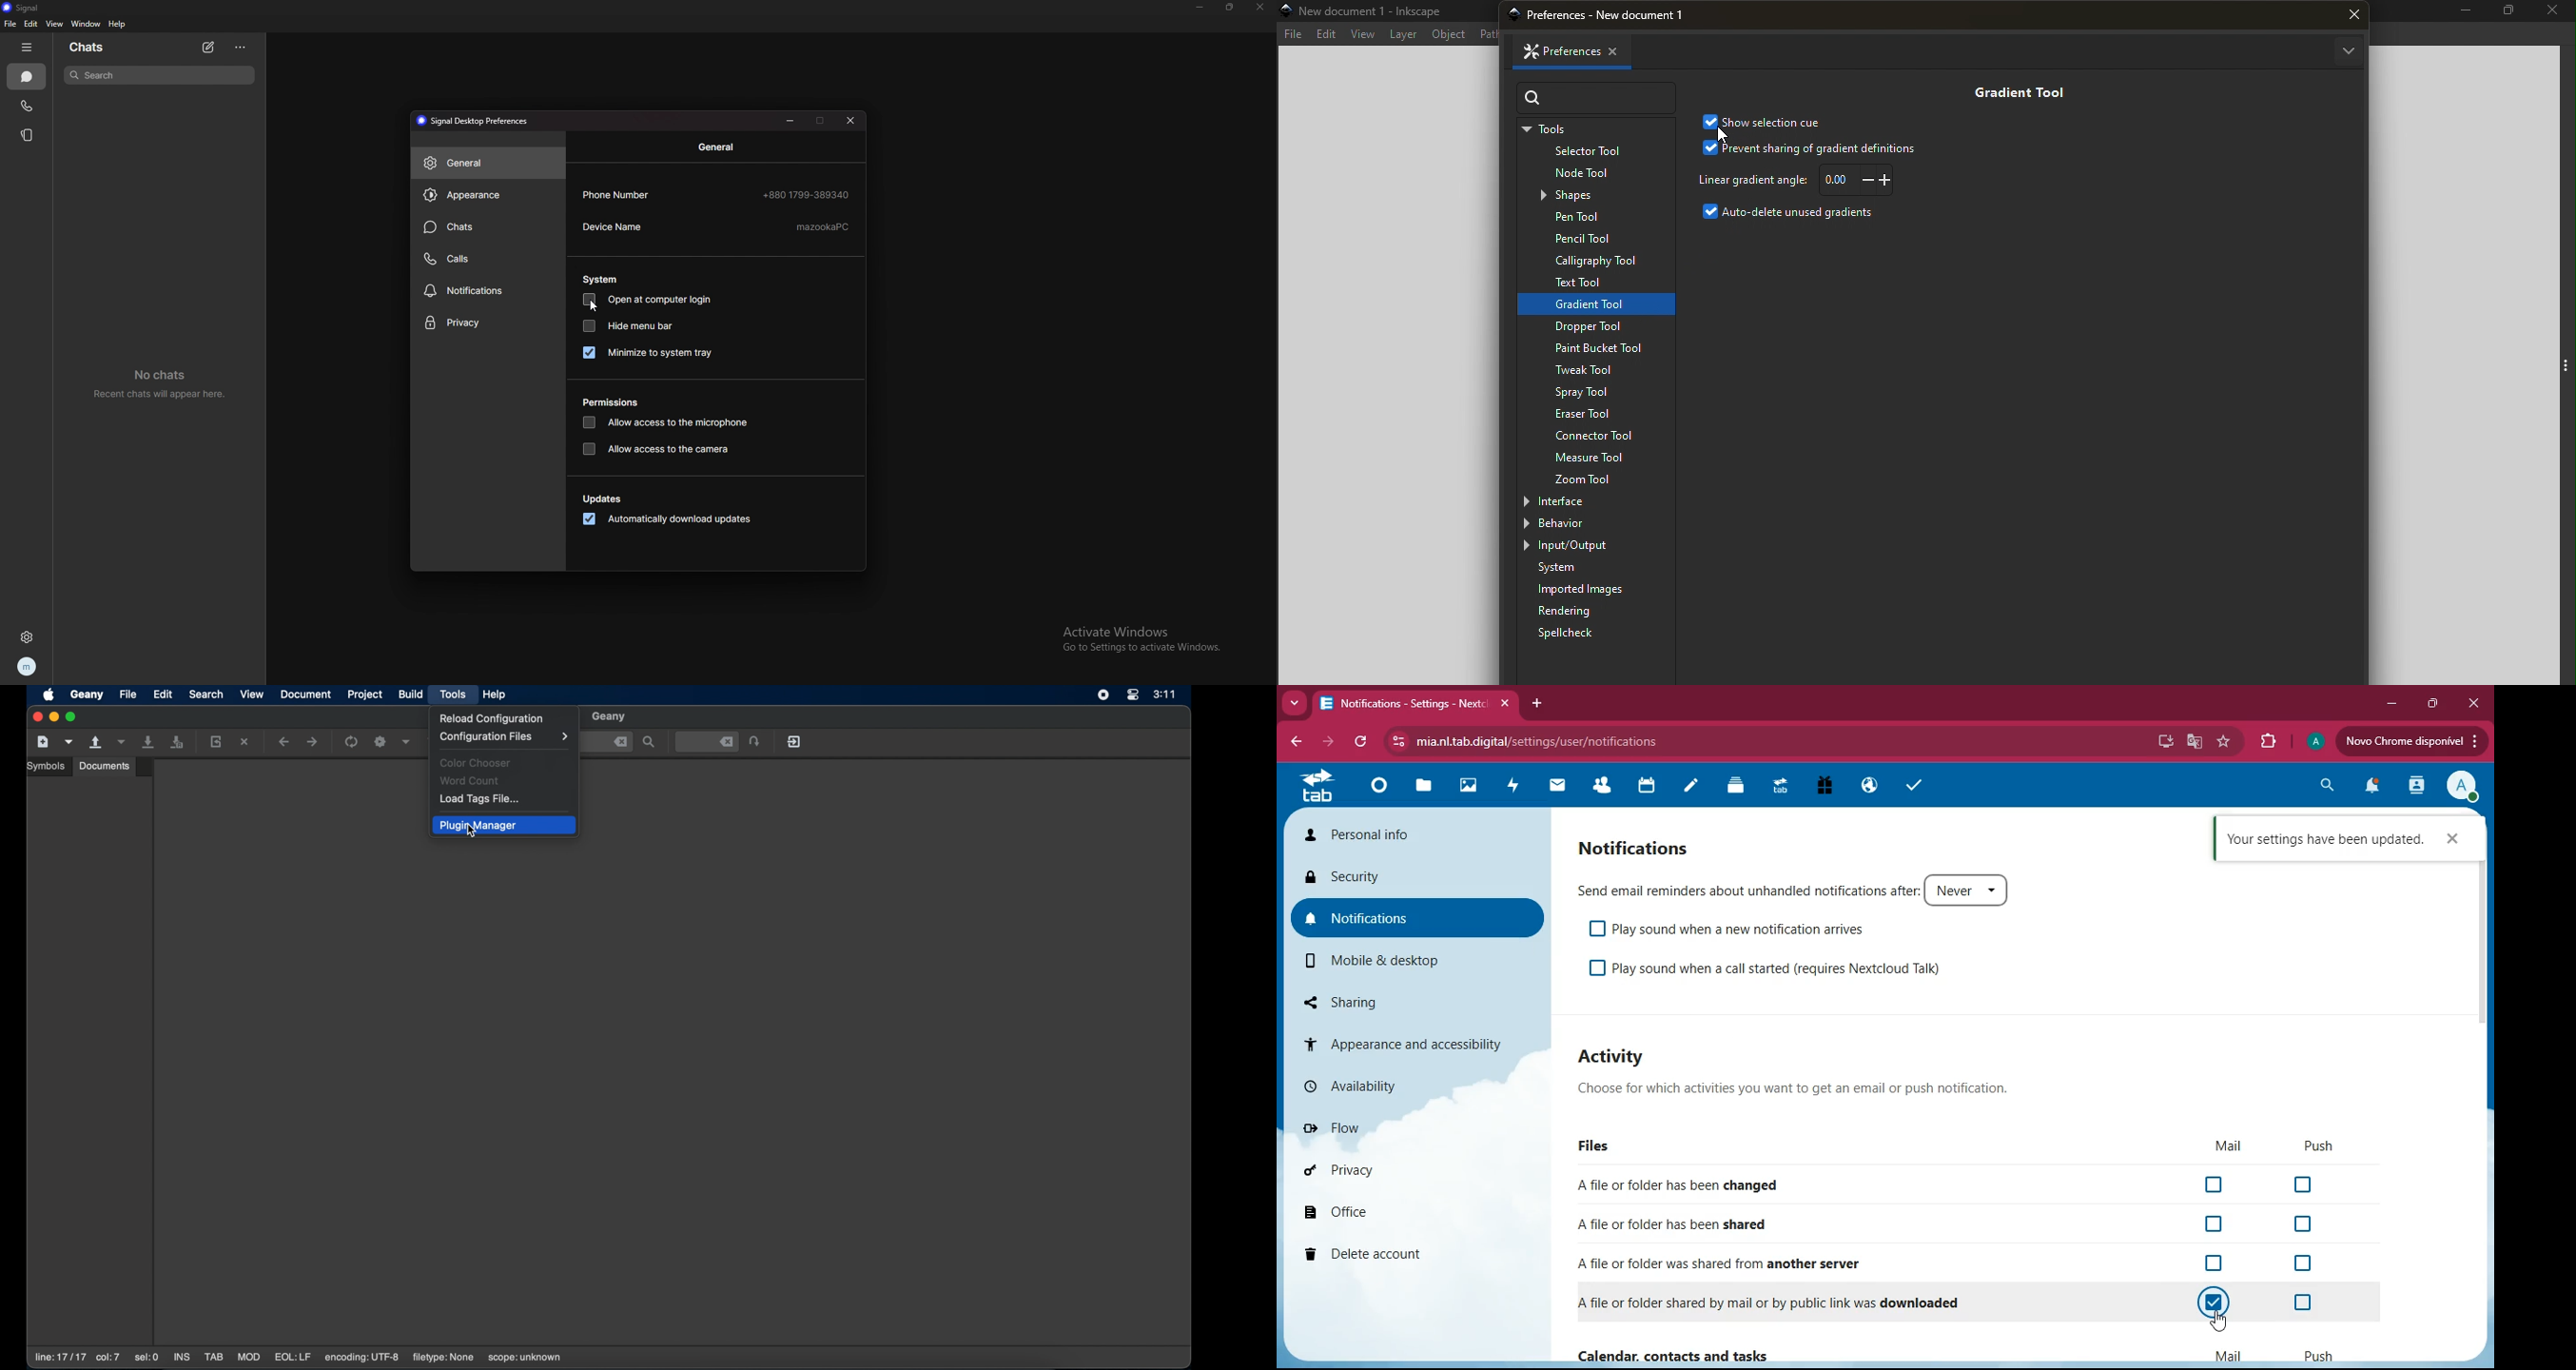 The width and height of the screenshot is (2576, 1372). Describe the element at coordinates (2416, 785) in the screenshot. I see `activity` at that location.